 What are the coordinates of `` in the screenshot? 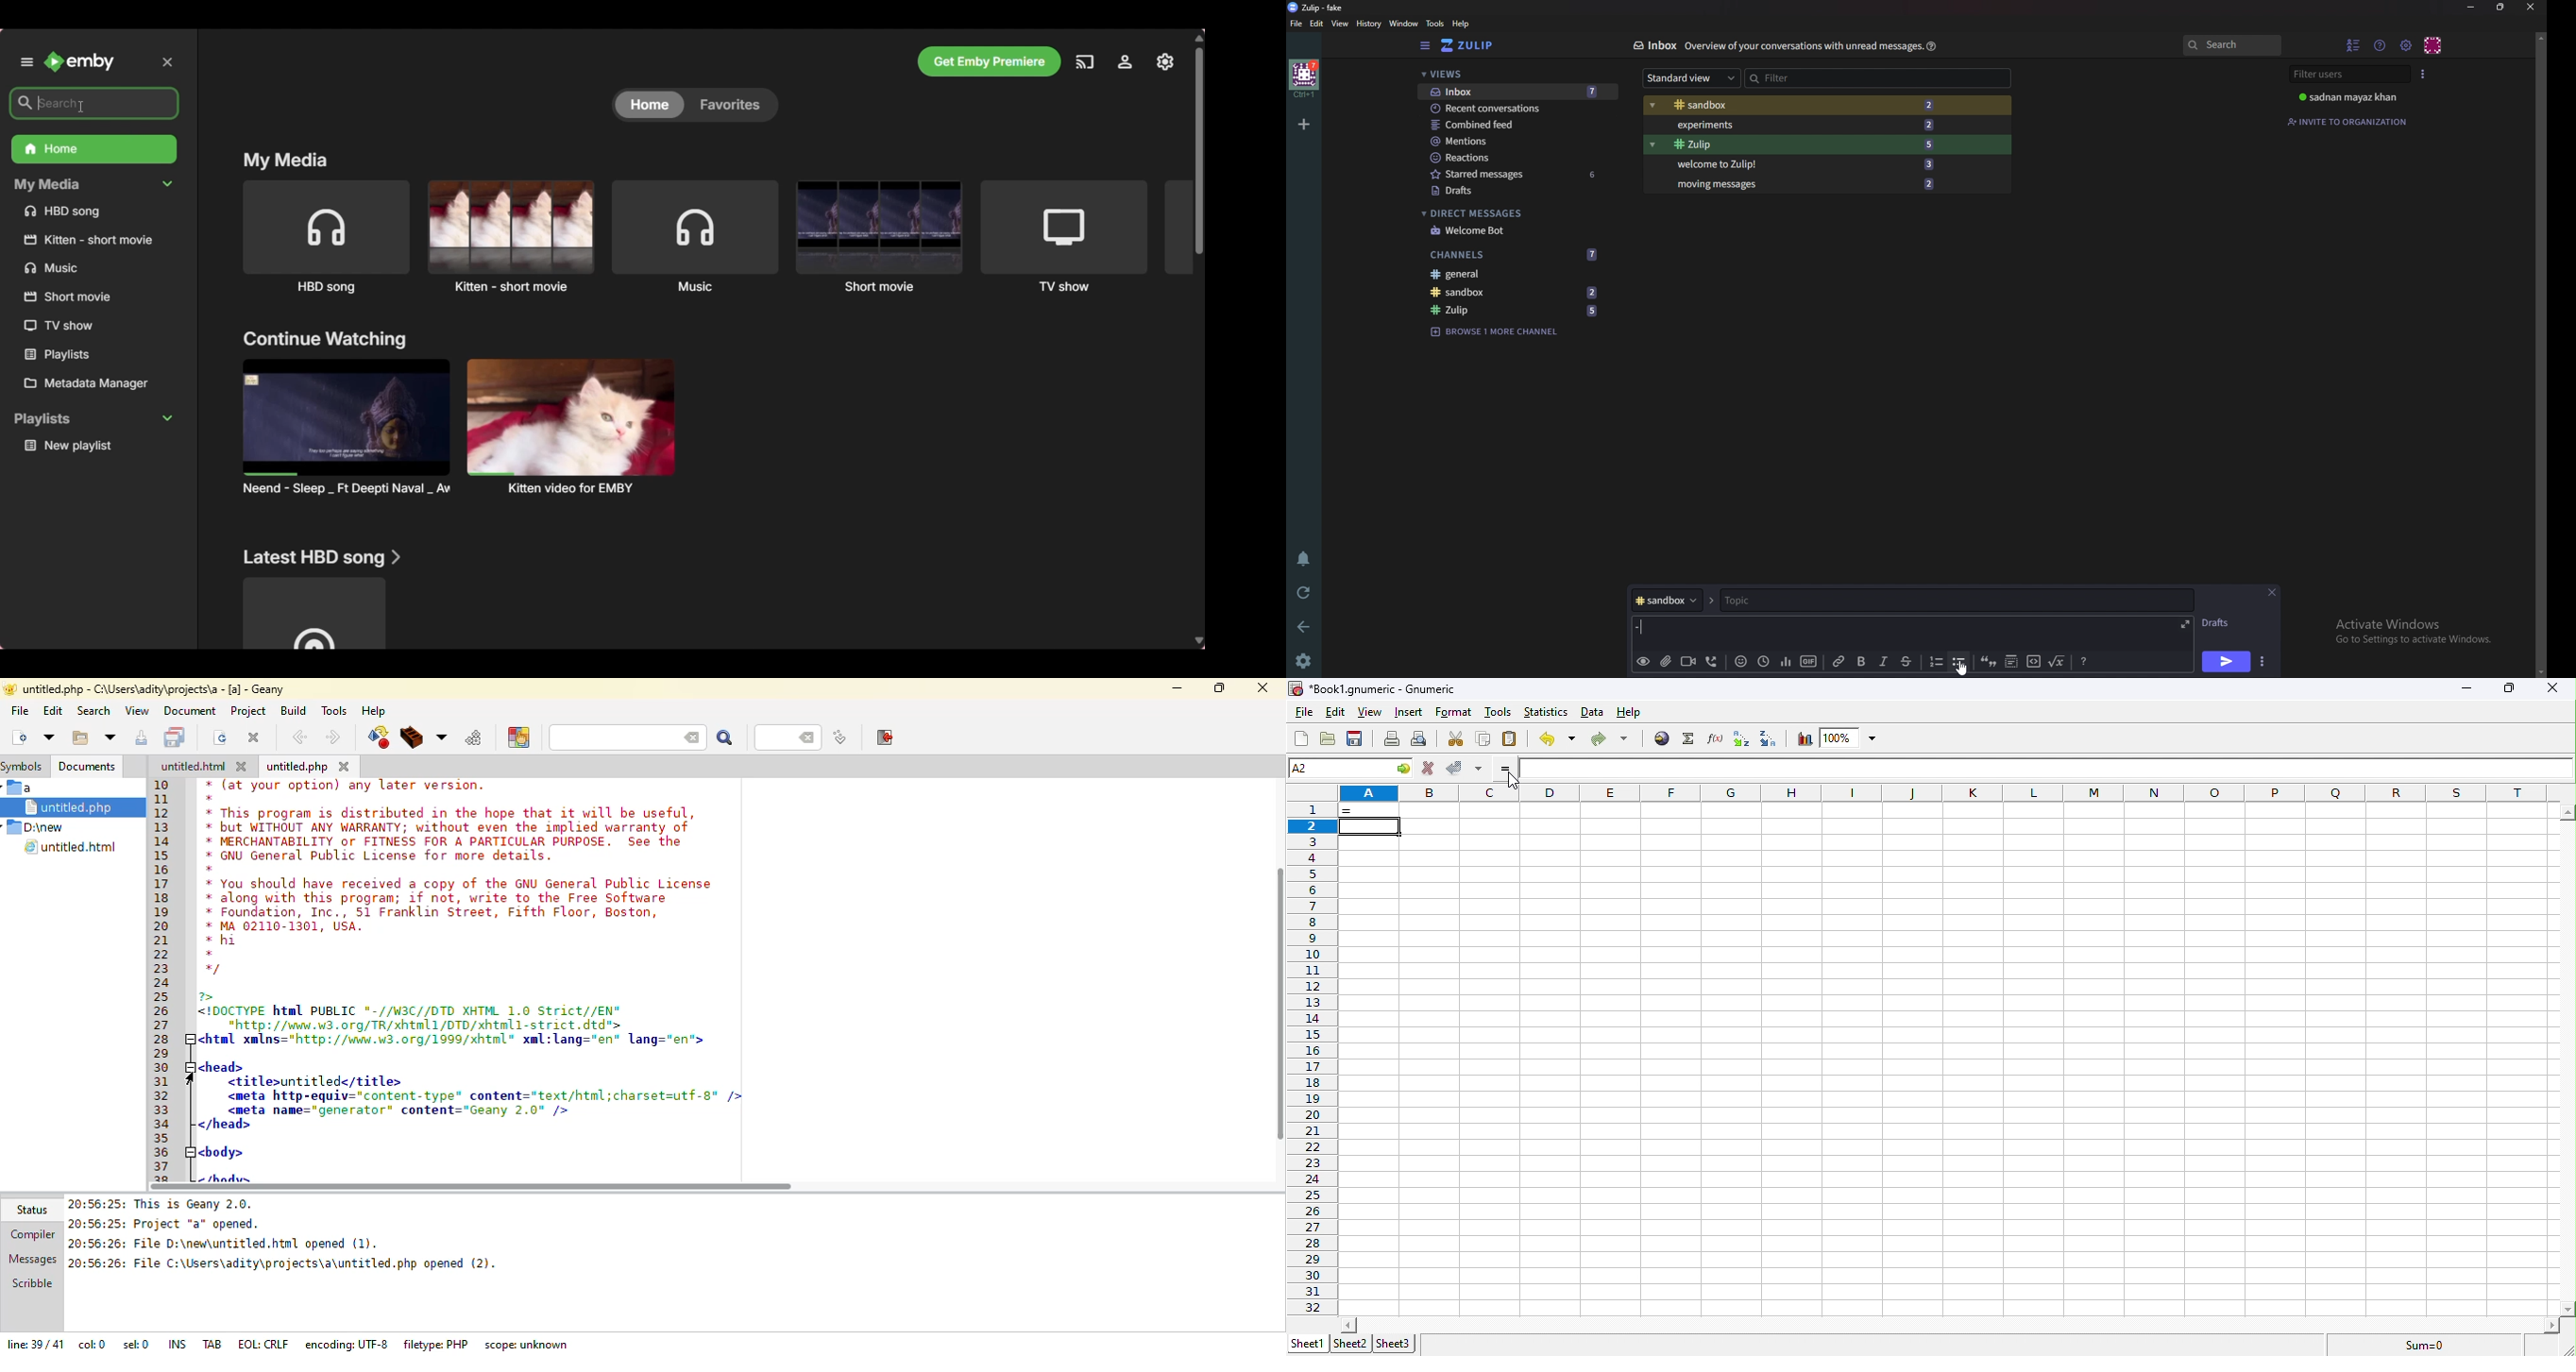 It's located at (1194, 148).